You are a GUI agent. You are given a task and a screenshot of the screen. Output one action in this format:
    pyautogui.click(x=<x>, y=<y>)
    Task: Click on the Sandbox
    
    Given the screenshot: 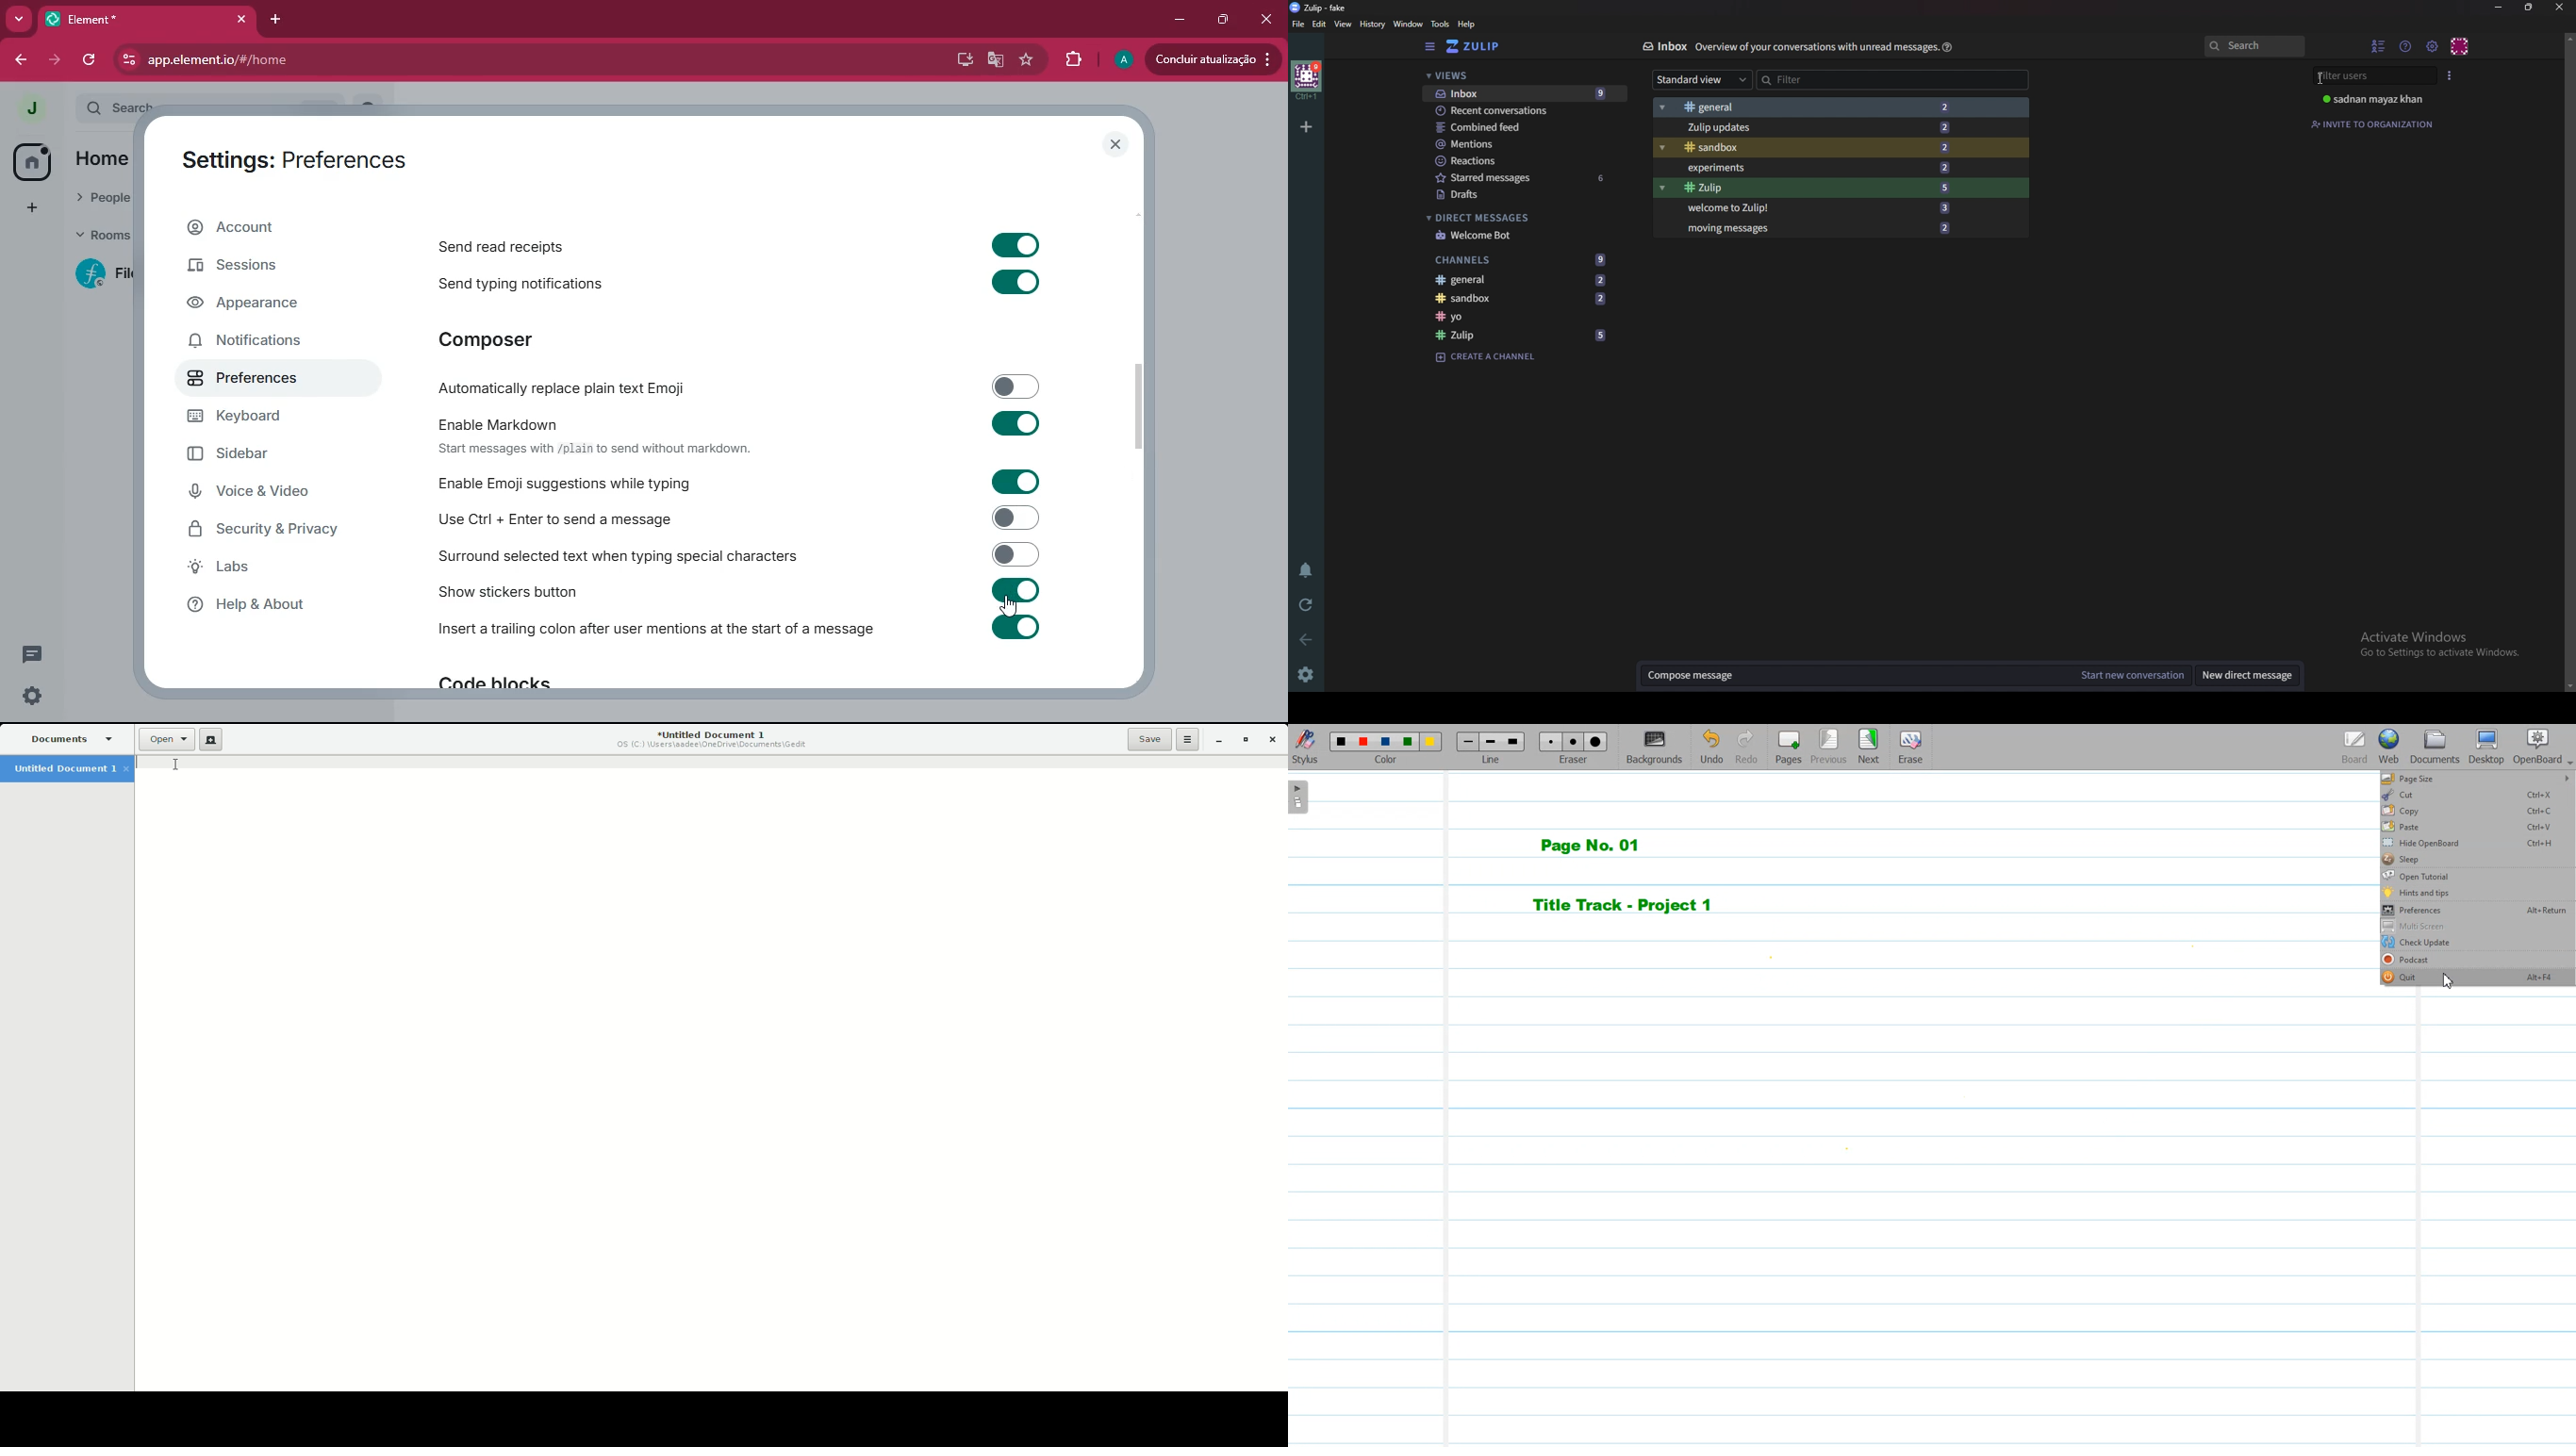 What is the action you would take?
    pyautogui.click(x=1525, y=300)
    